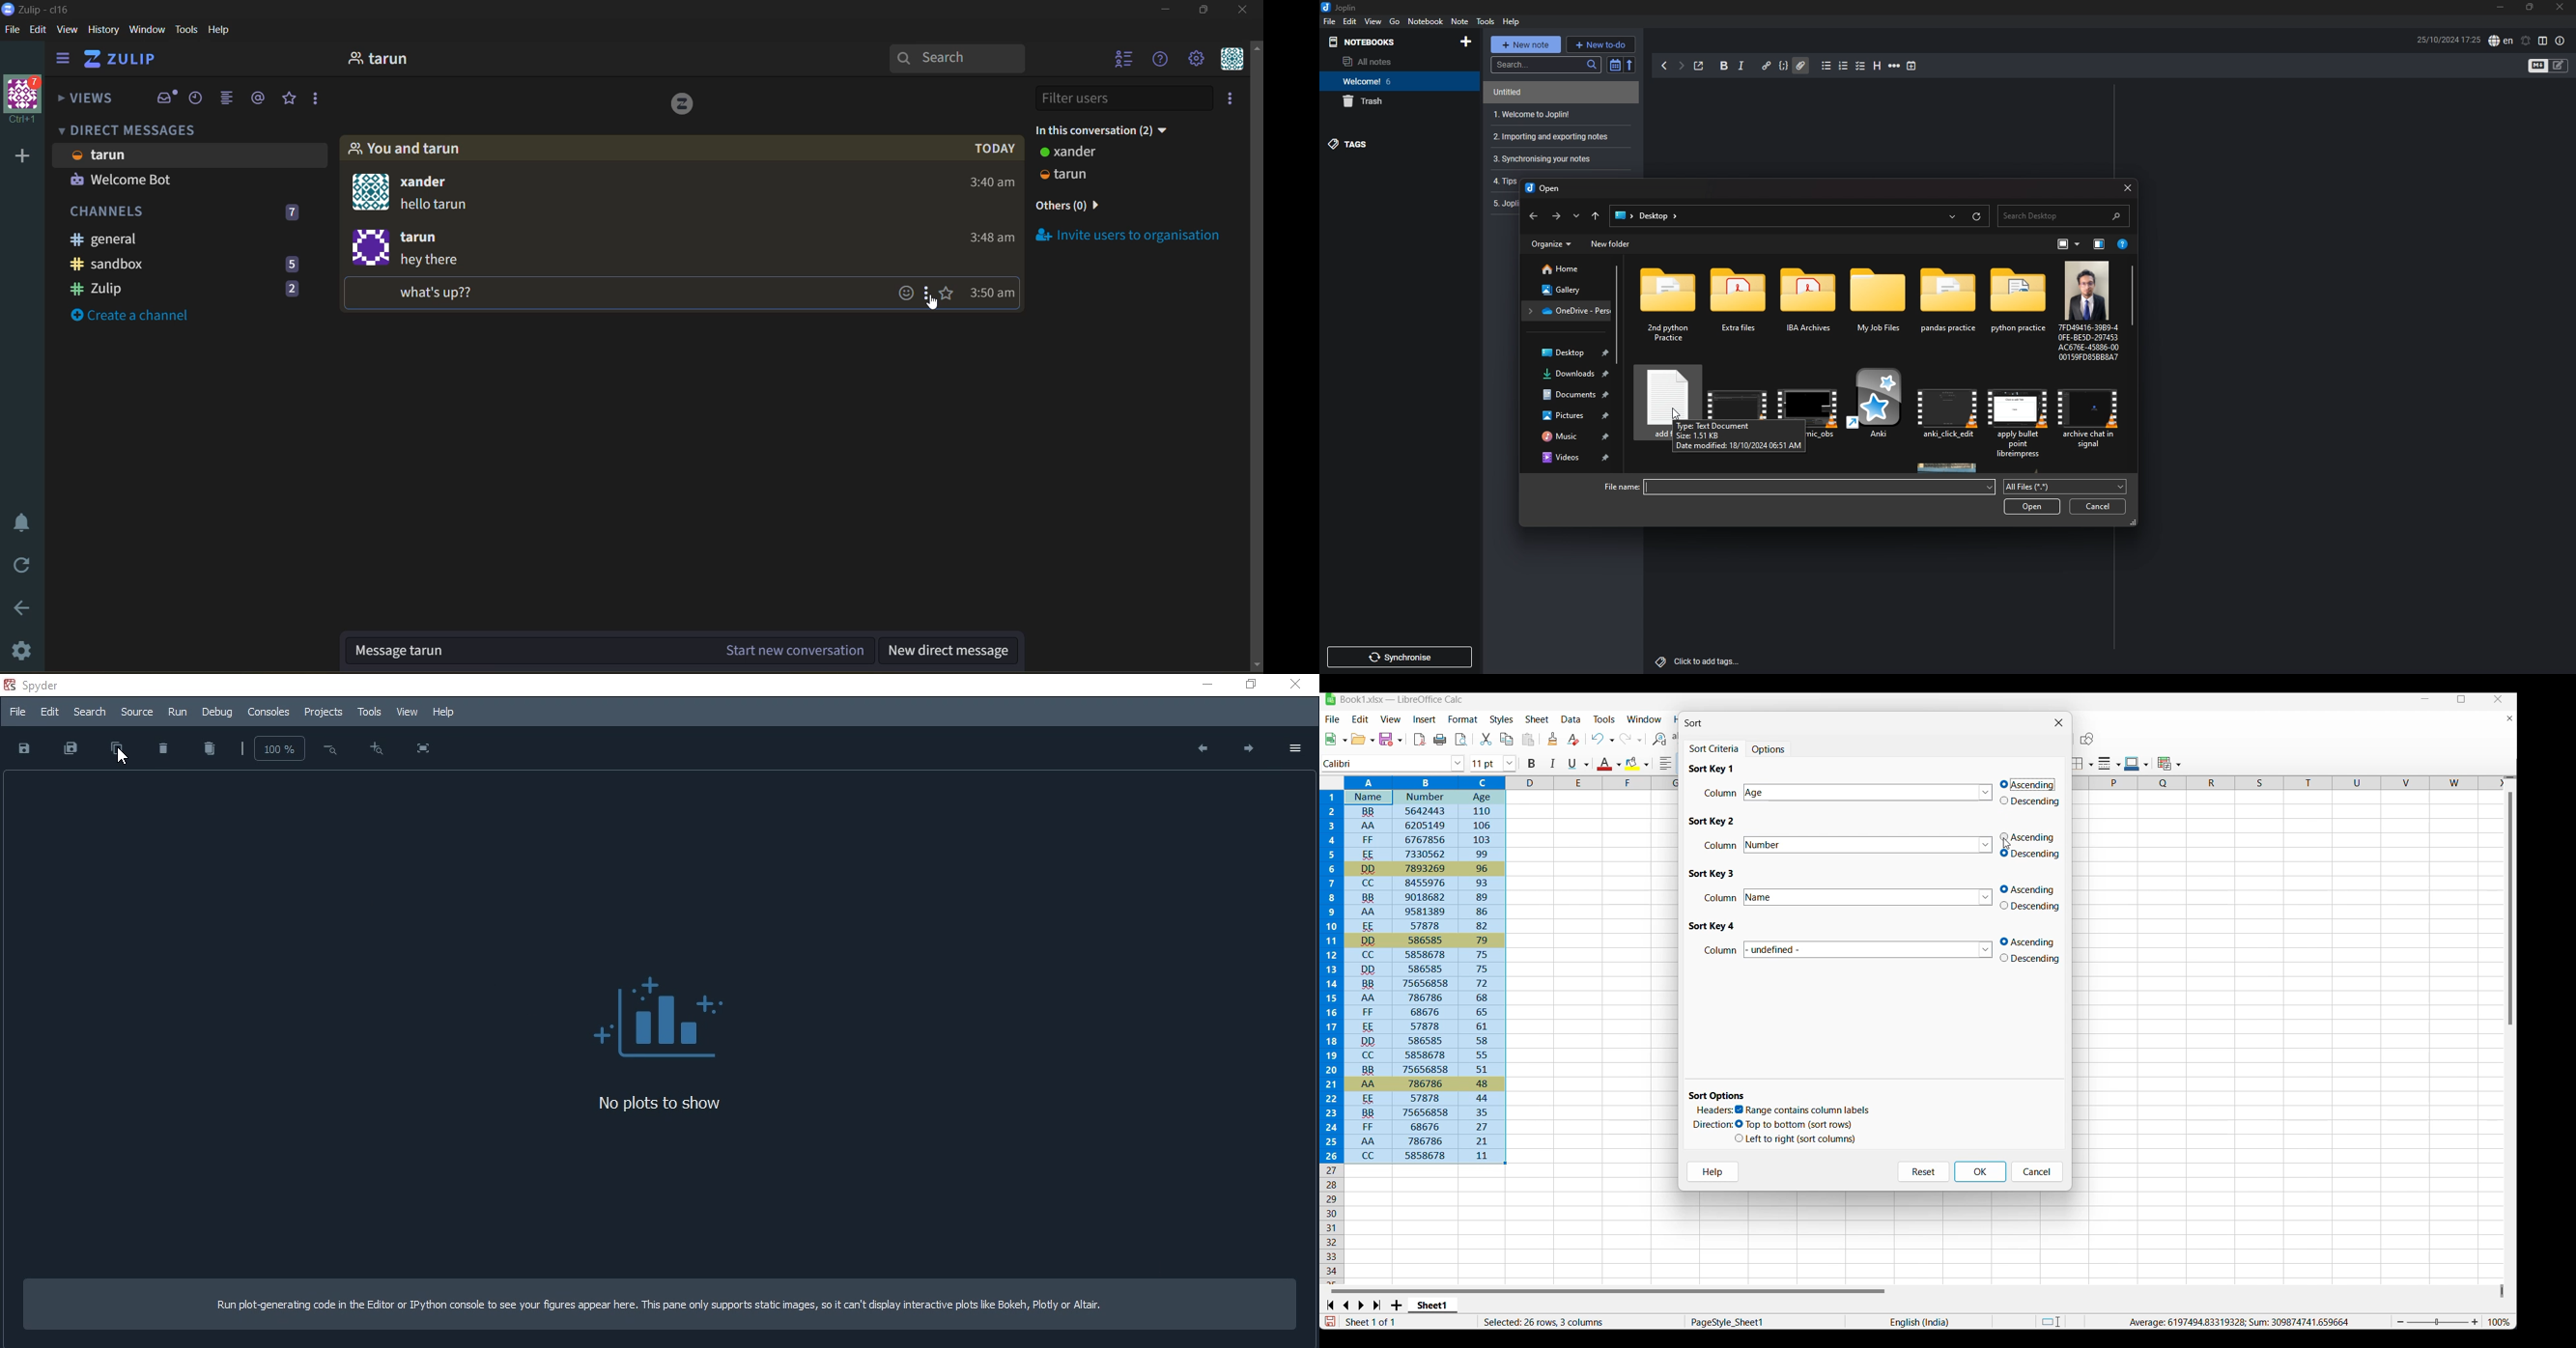 The height and width of the screenshot is (1372, 2576). Describe the element at coordinates (2448, 39) in the screenshot. I see `date and time` at that location.